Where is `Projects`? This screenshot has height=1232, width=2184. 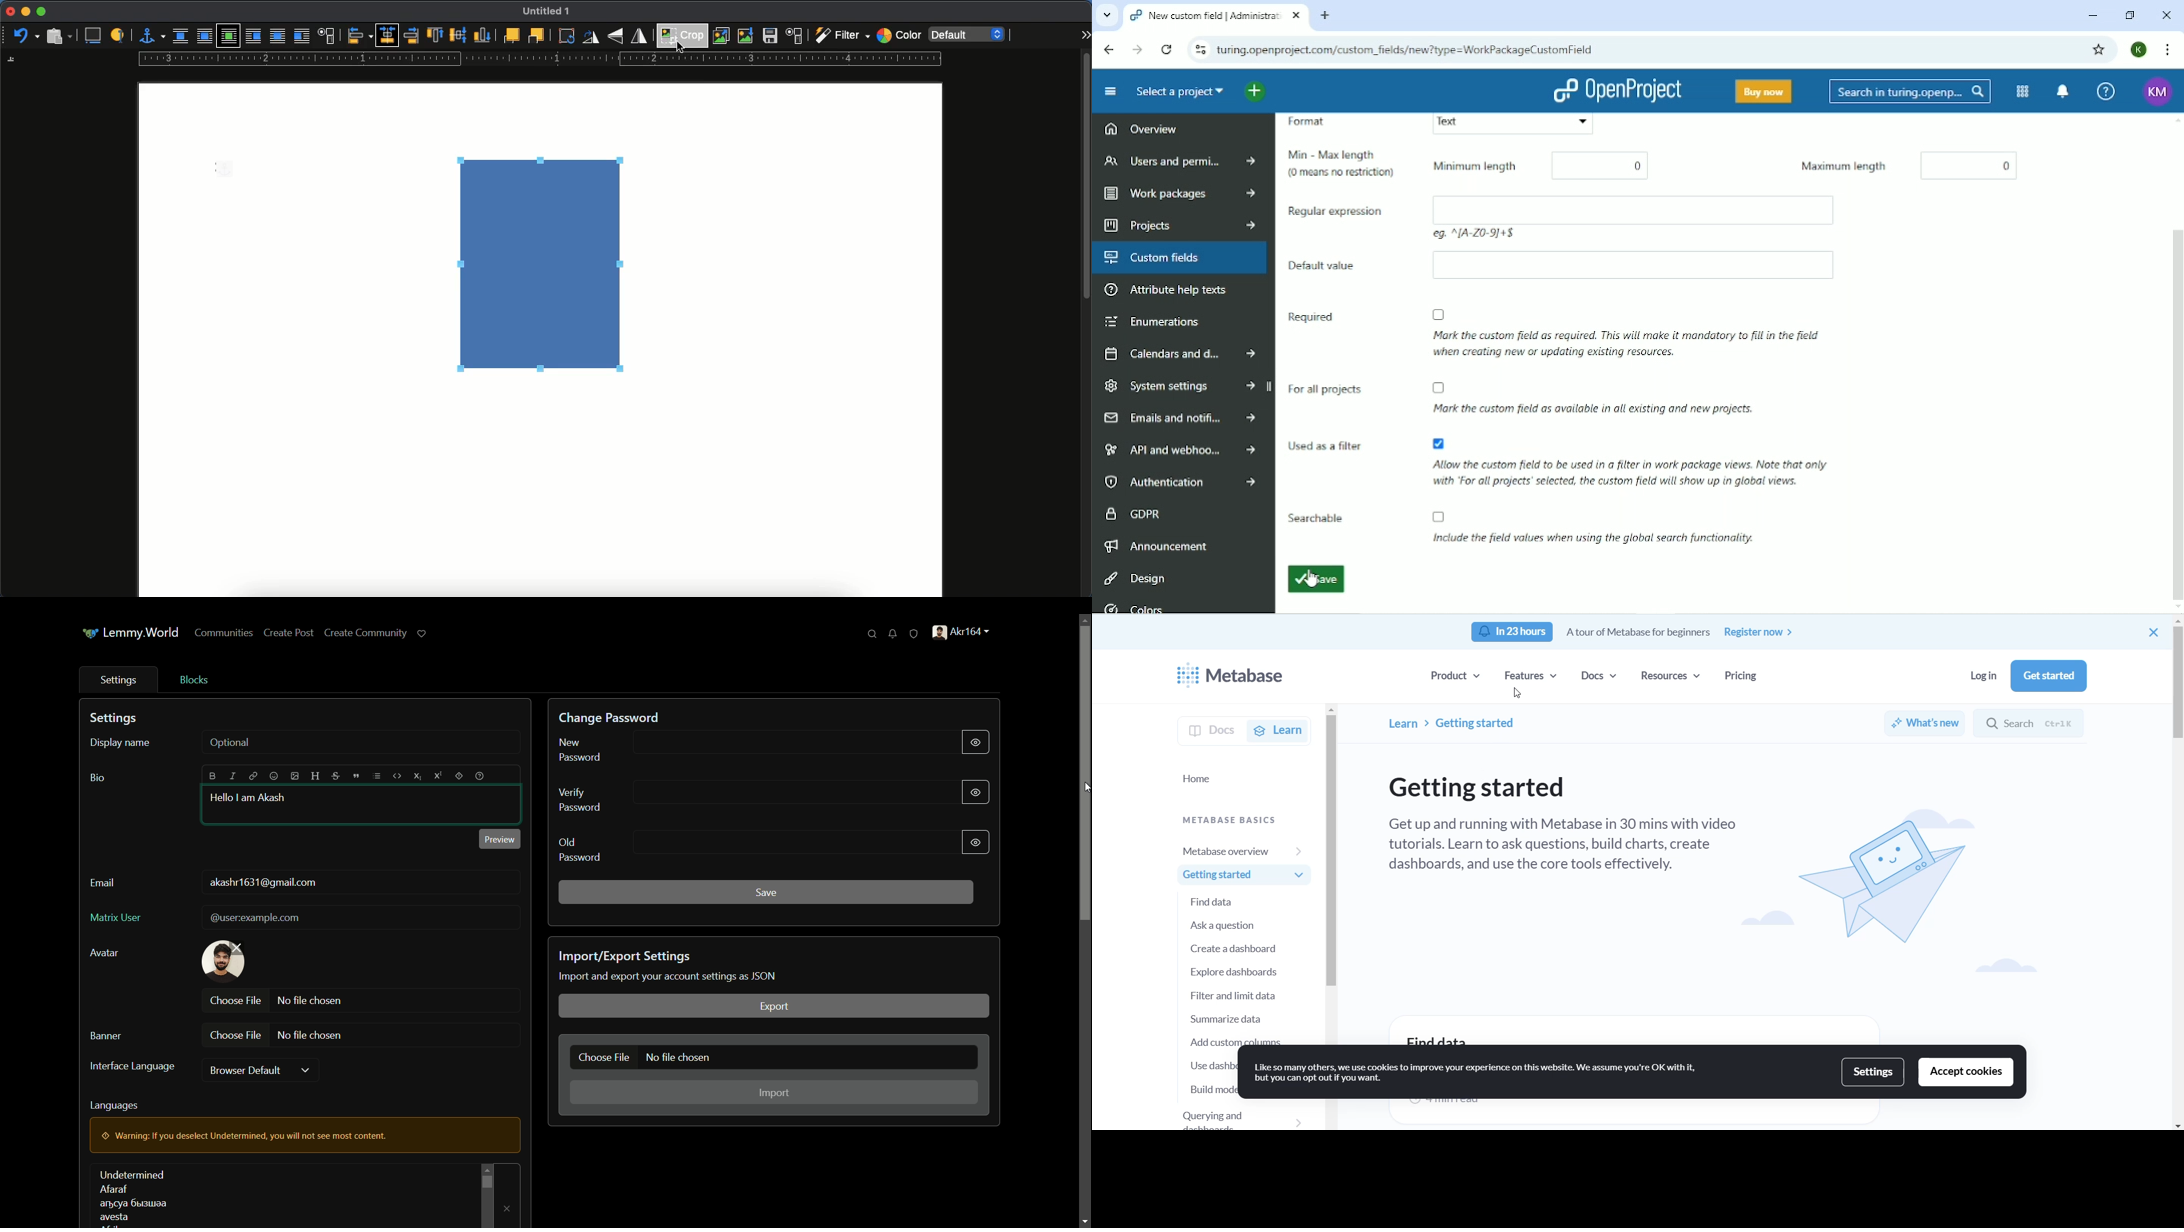
Projects is located at coordinates (1177, 225).